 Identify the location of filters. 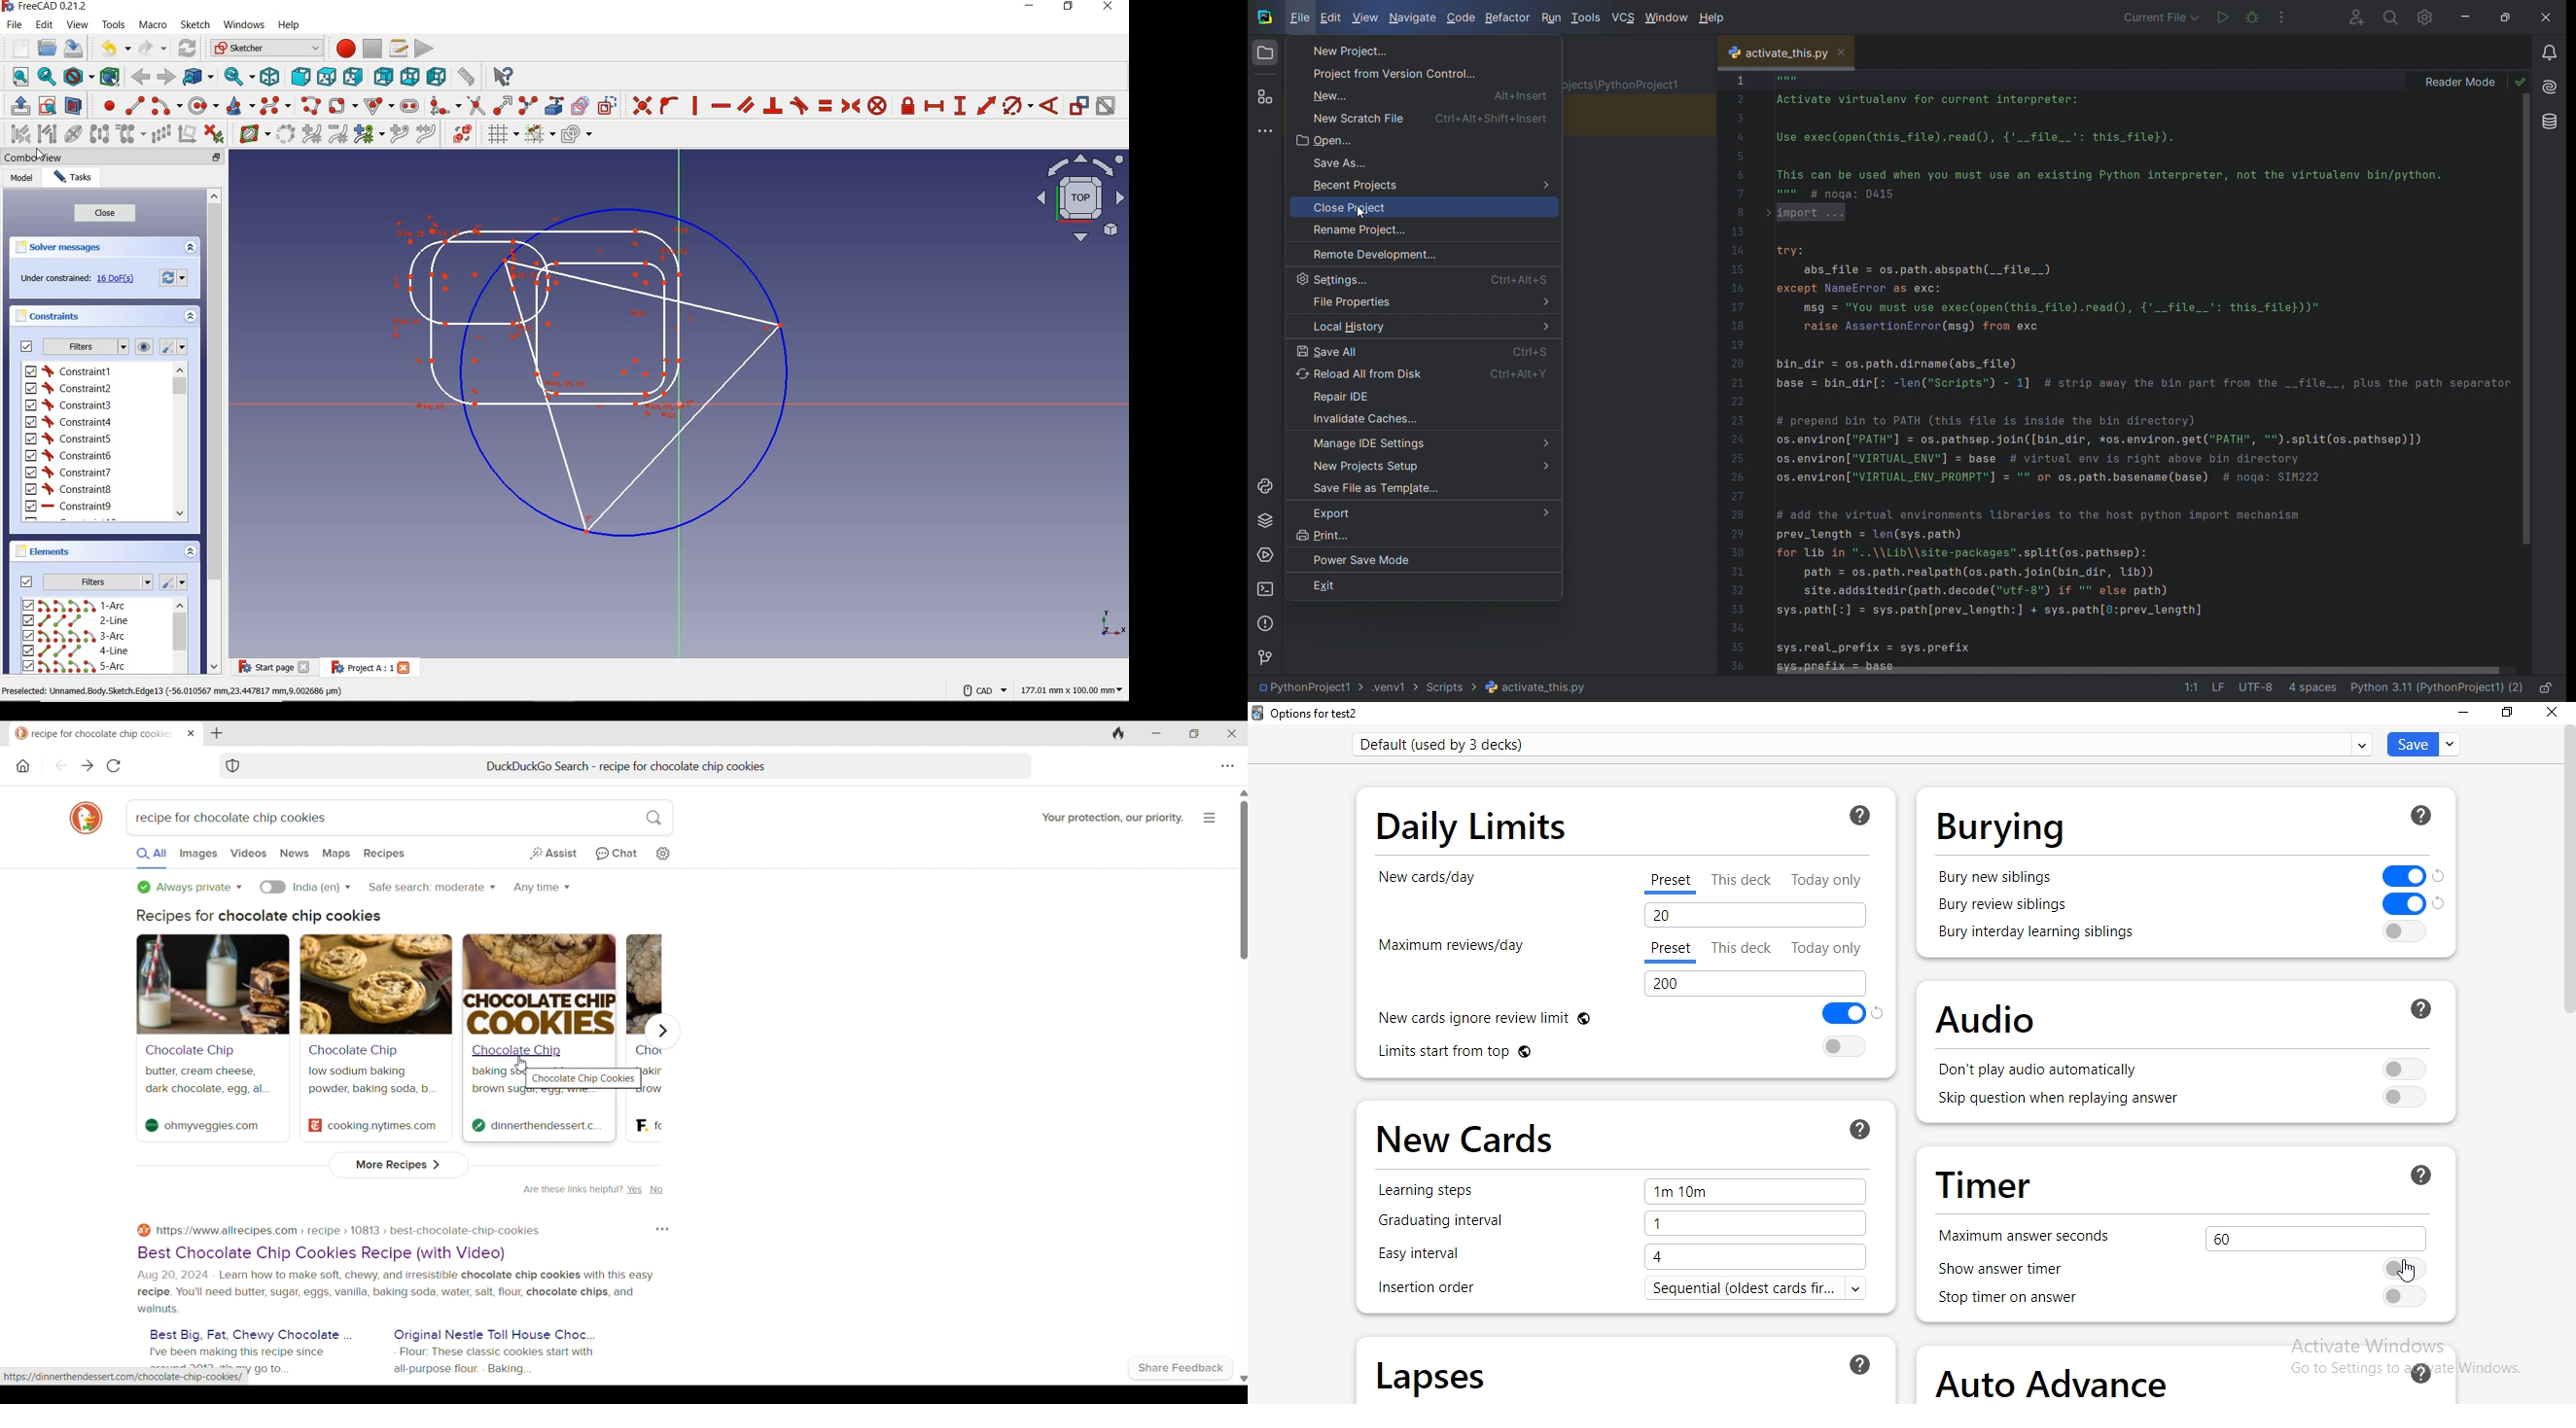
(73, 347).